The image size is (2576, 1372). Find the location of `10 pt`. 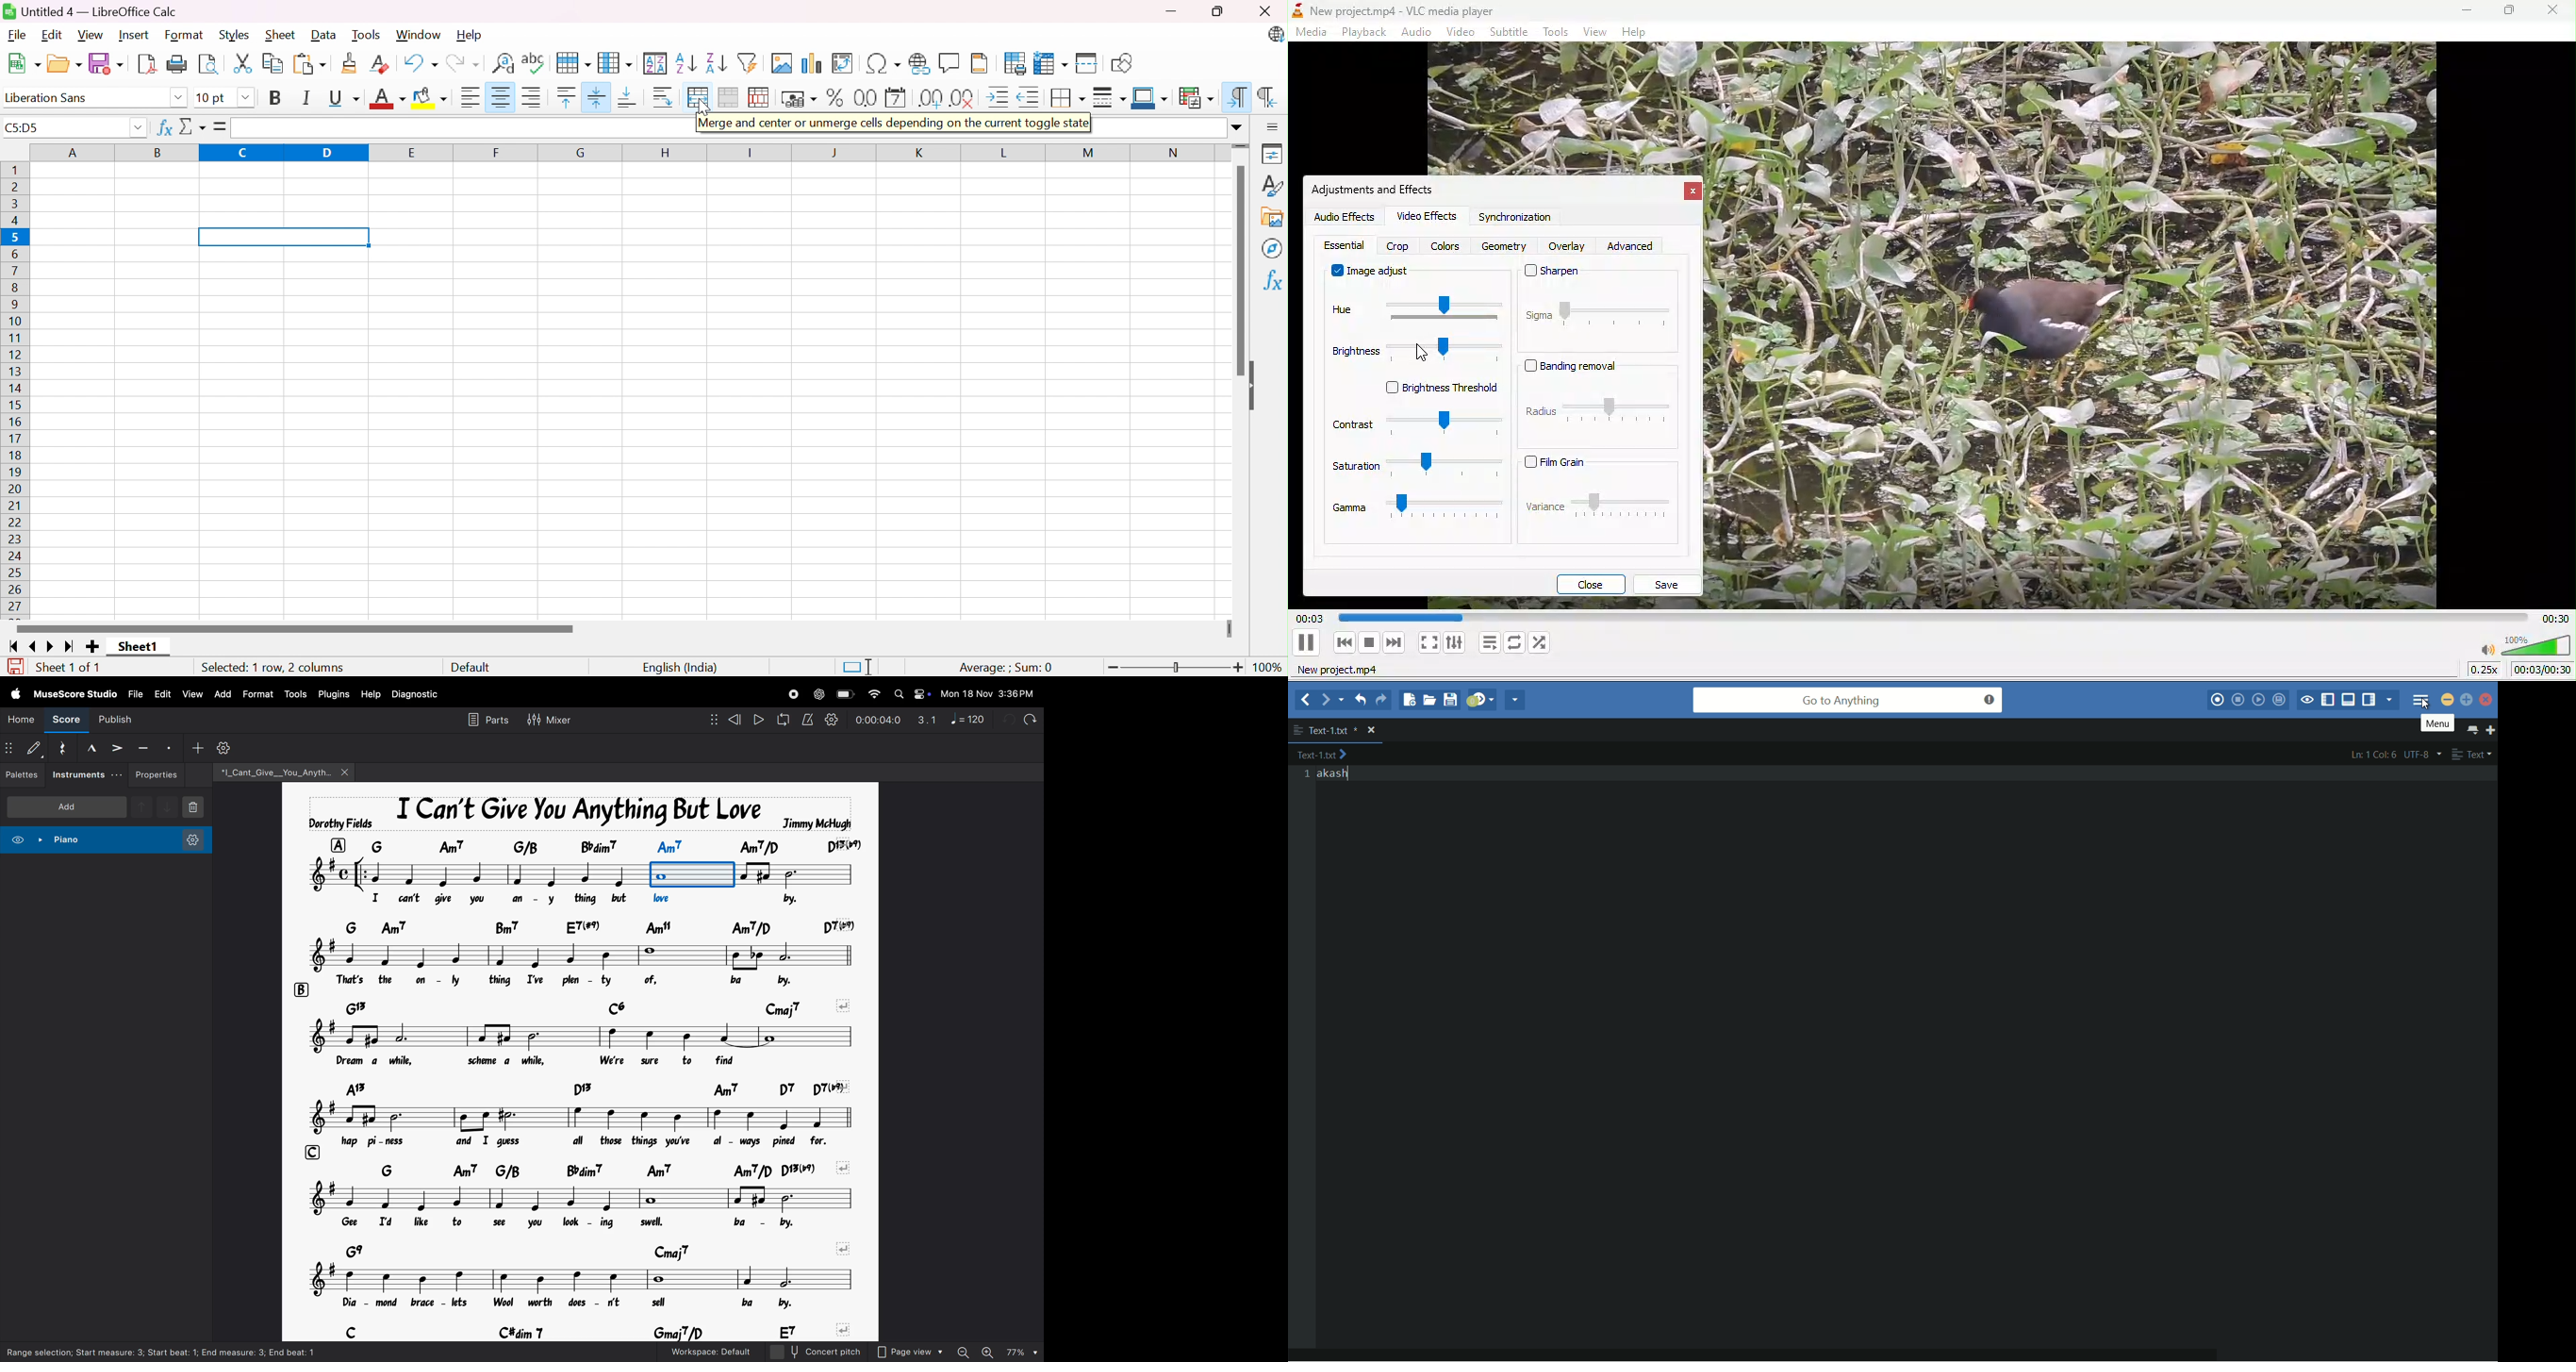

10 pt is located at coordinates (212, 97).